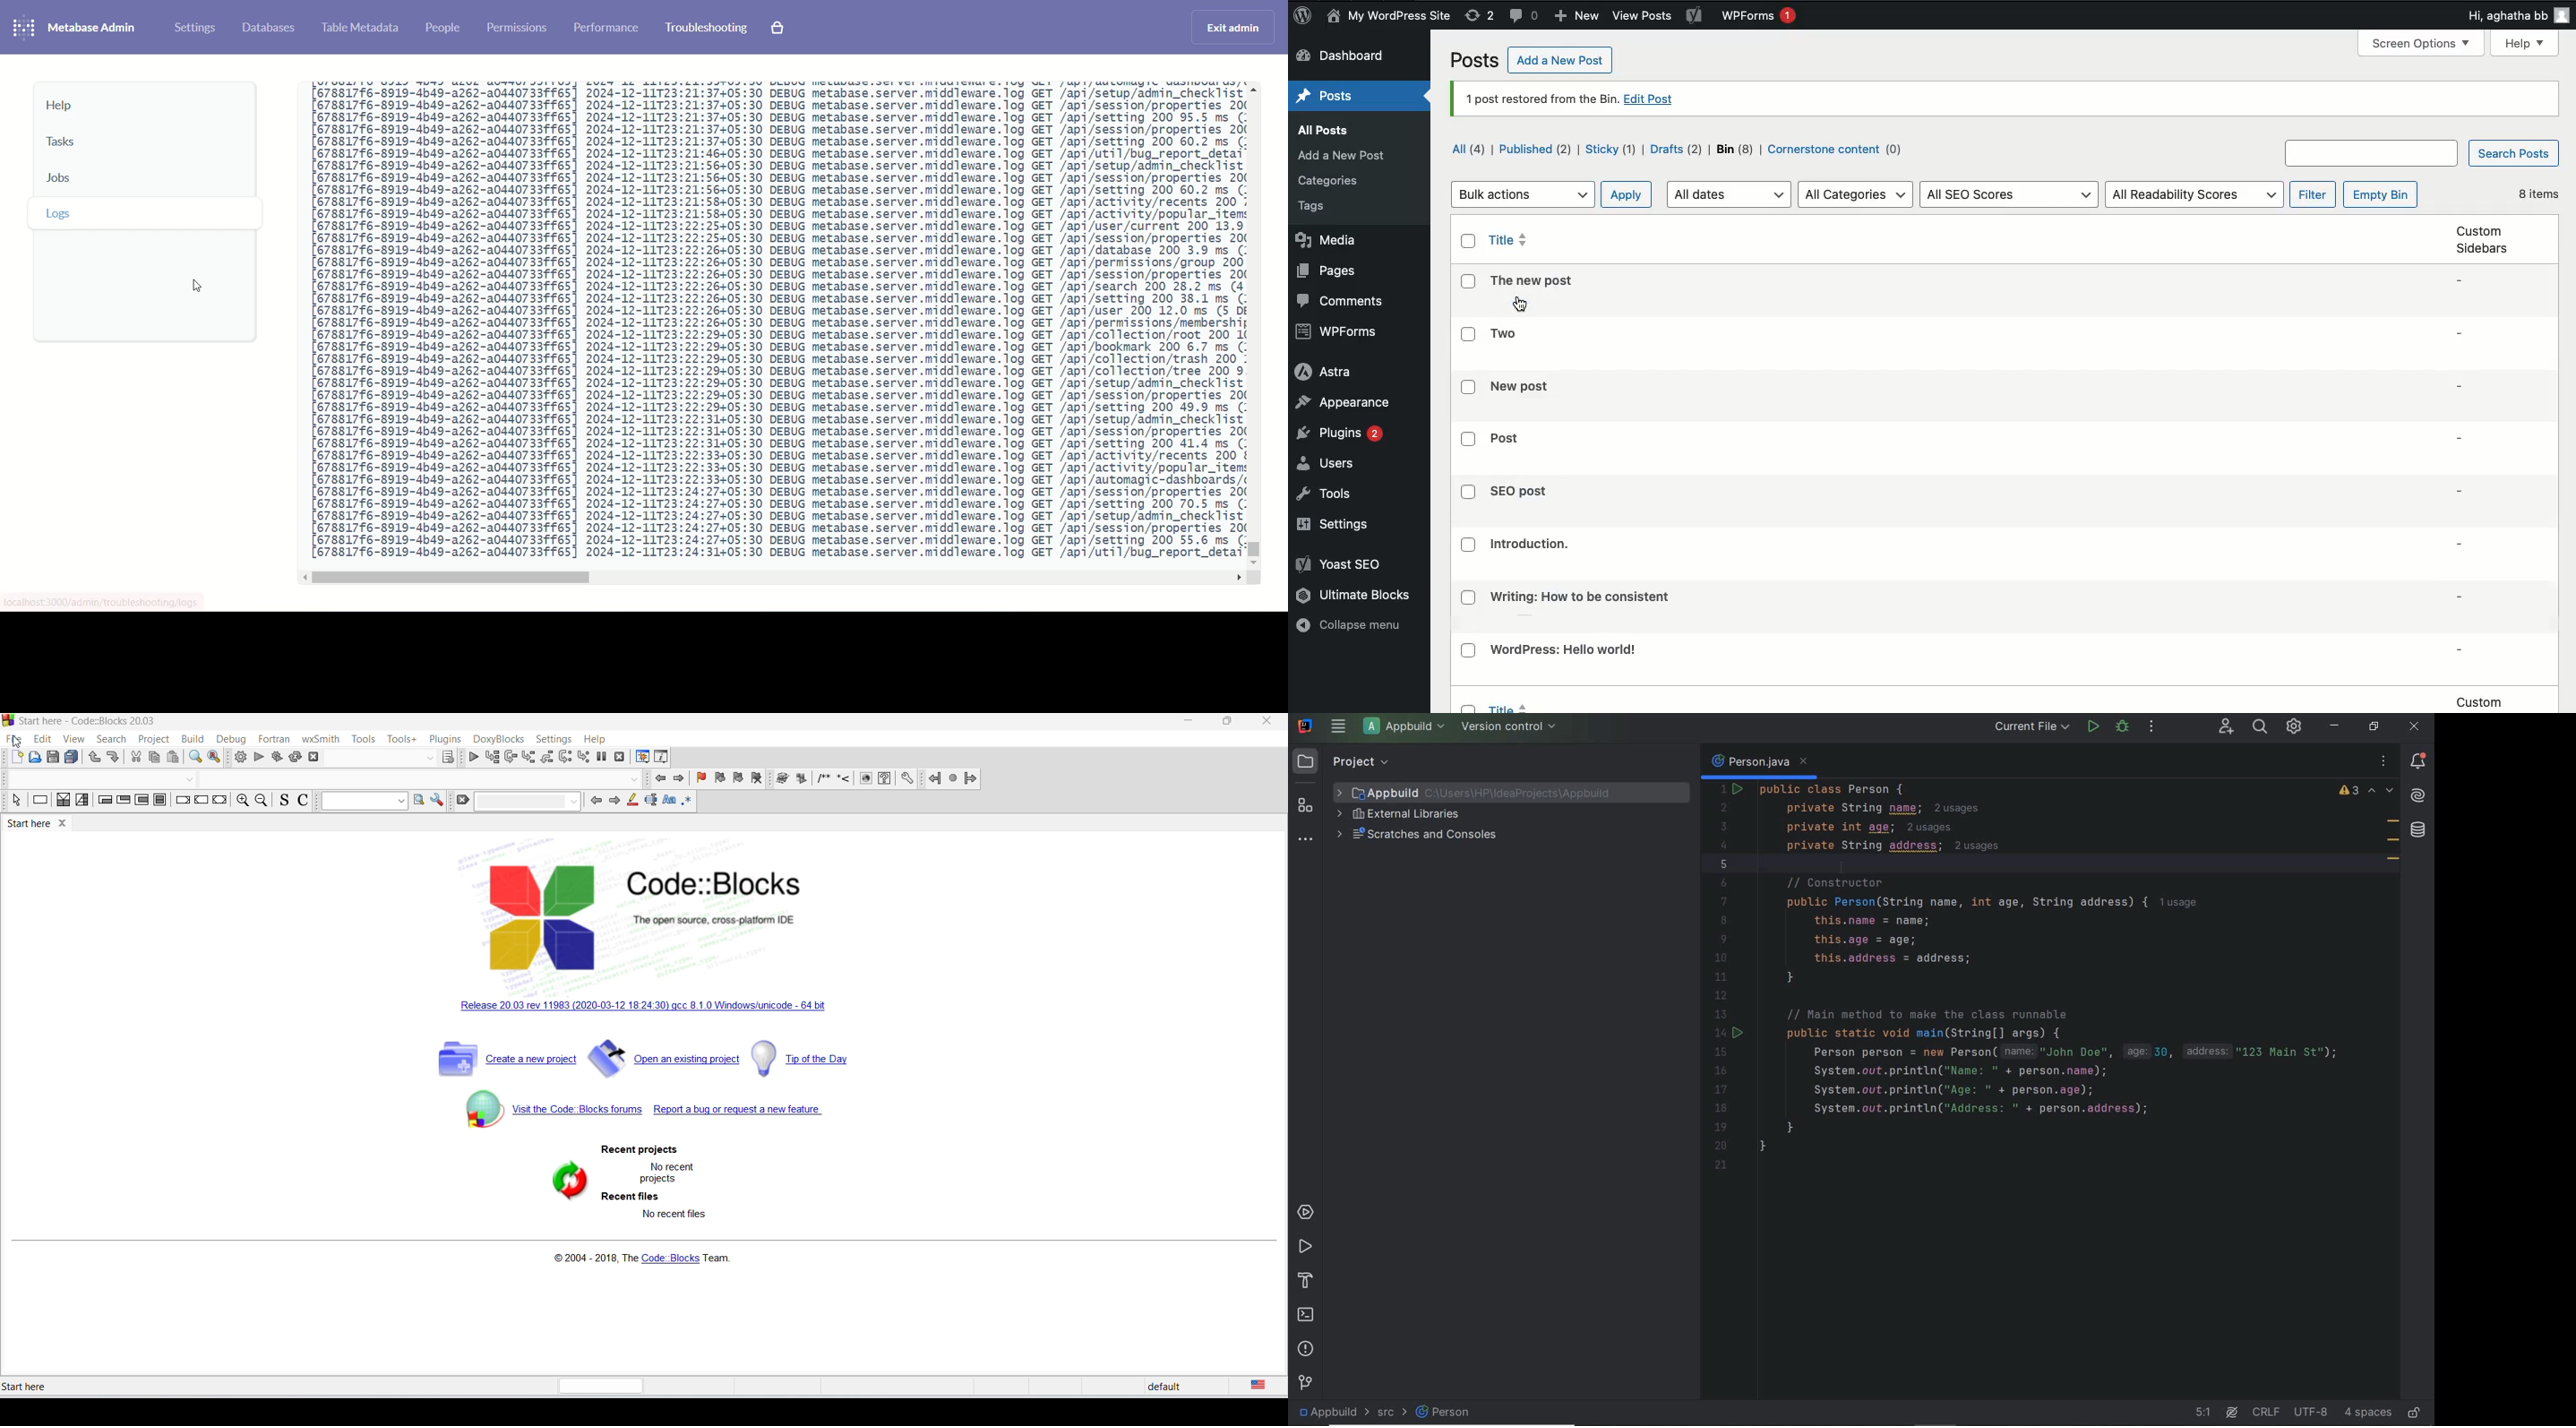  What do you see at coordinates (909, 781) in the screenshot?
I see `setting` at bounding box center [909, 781].